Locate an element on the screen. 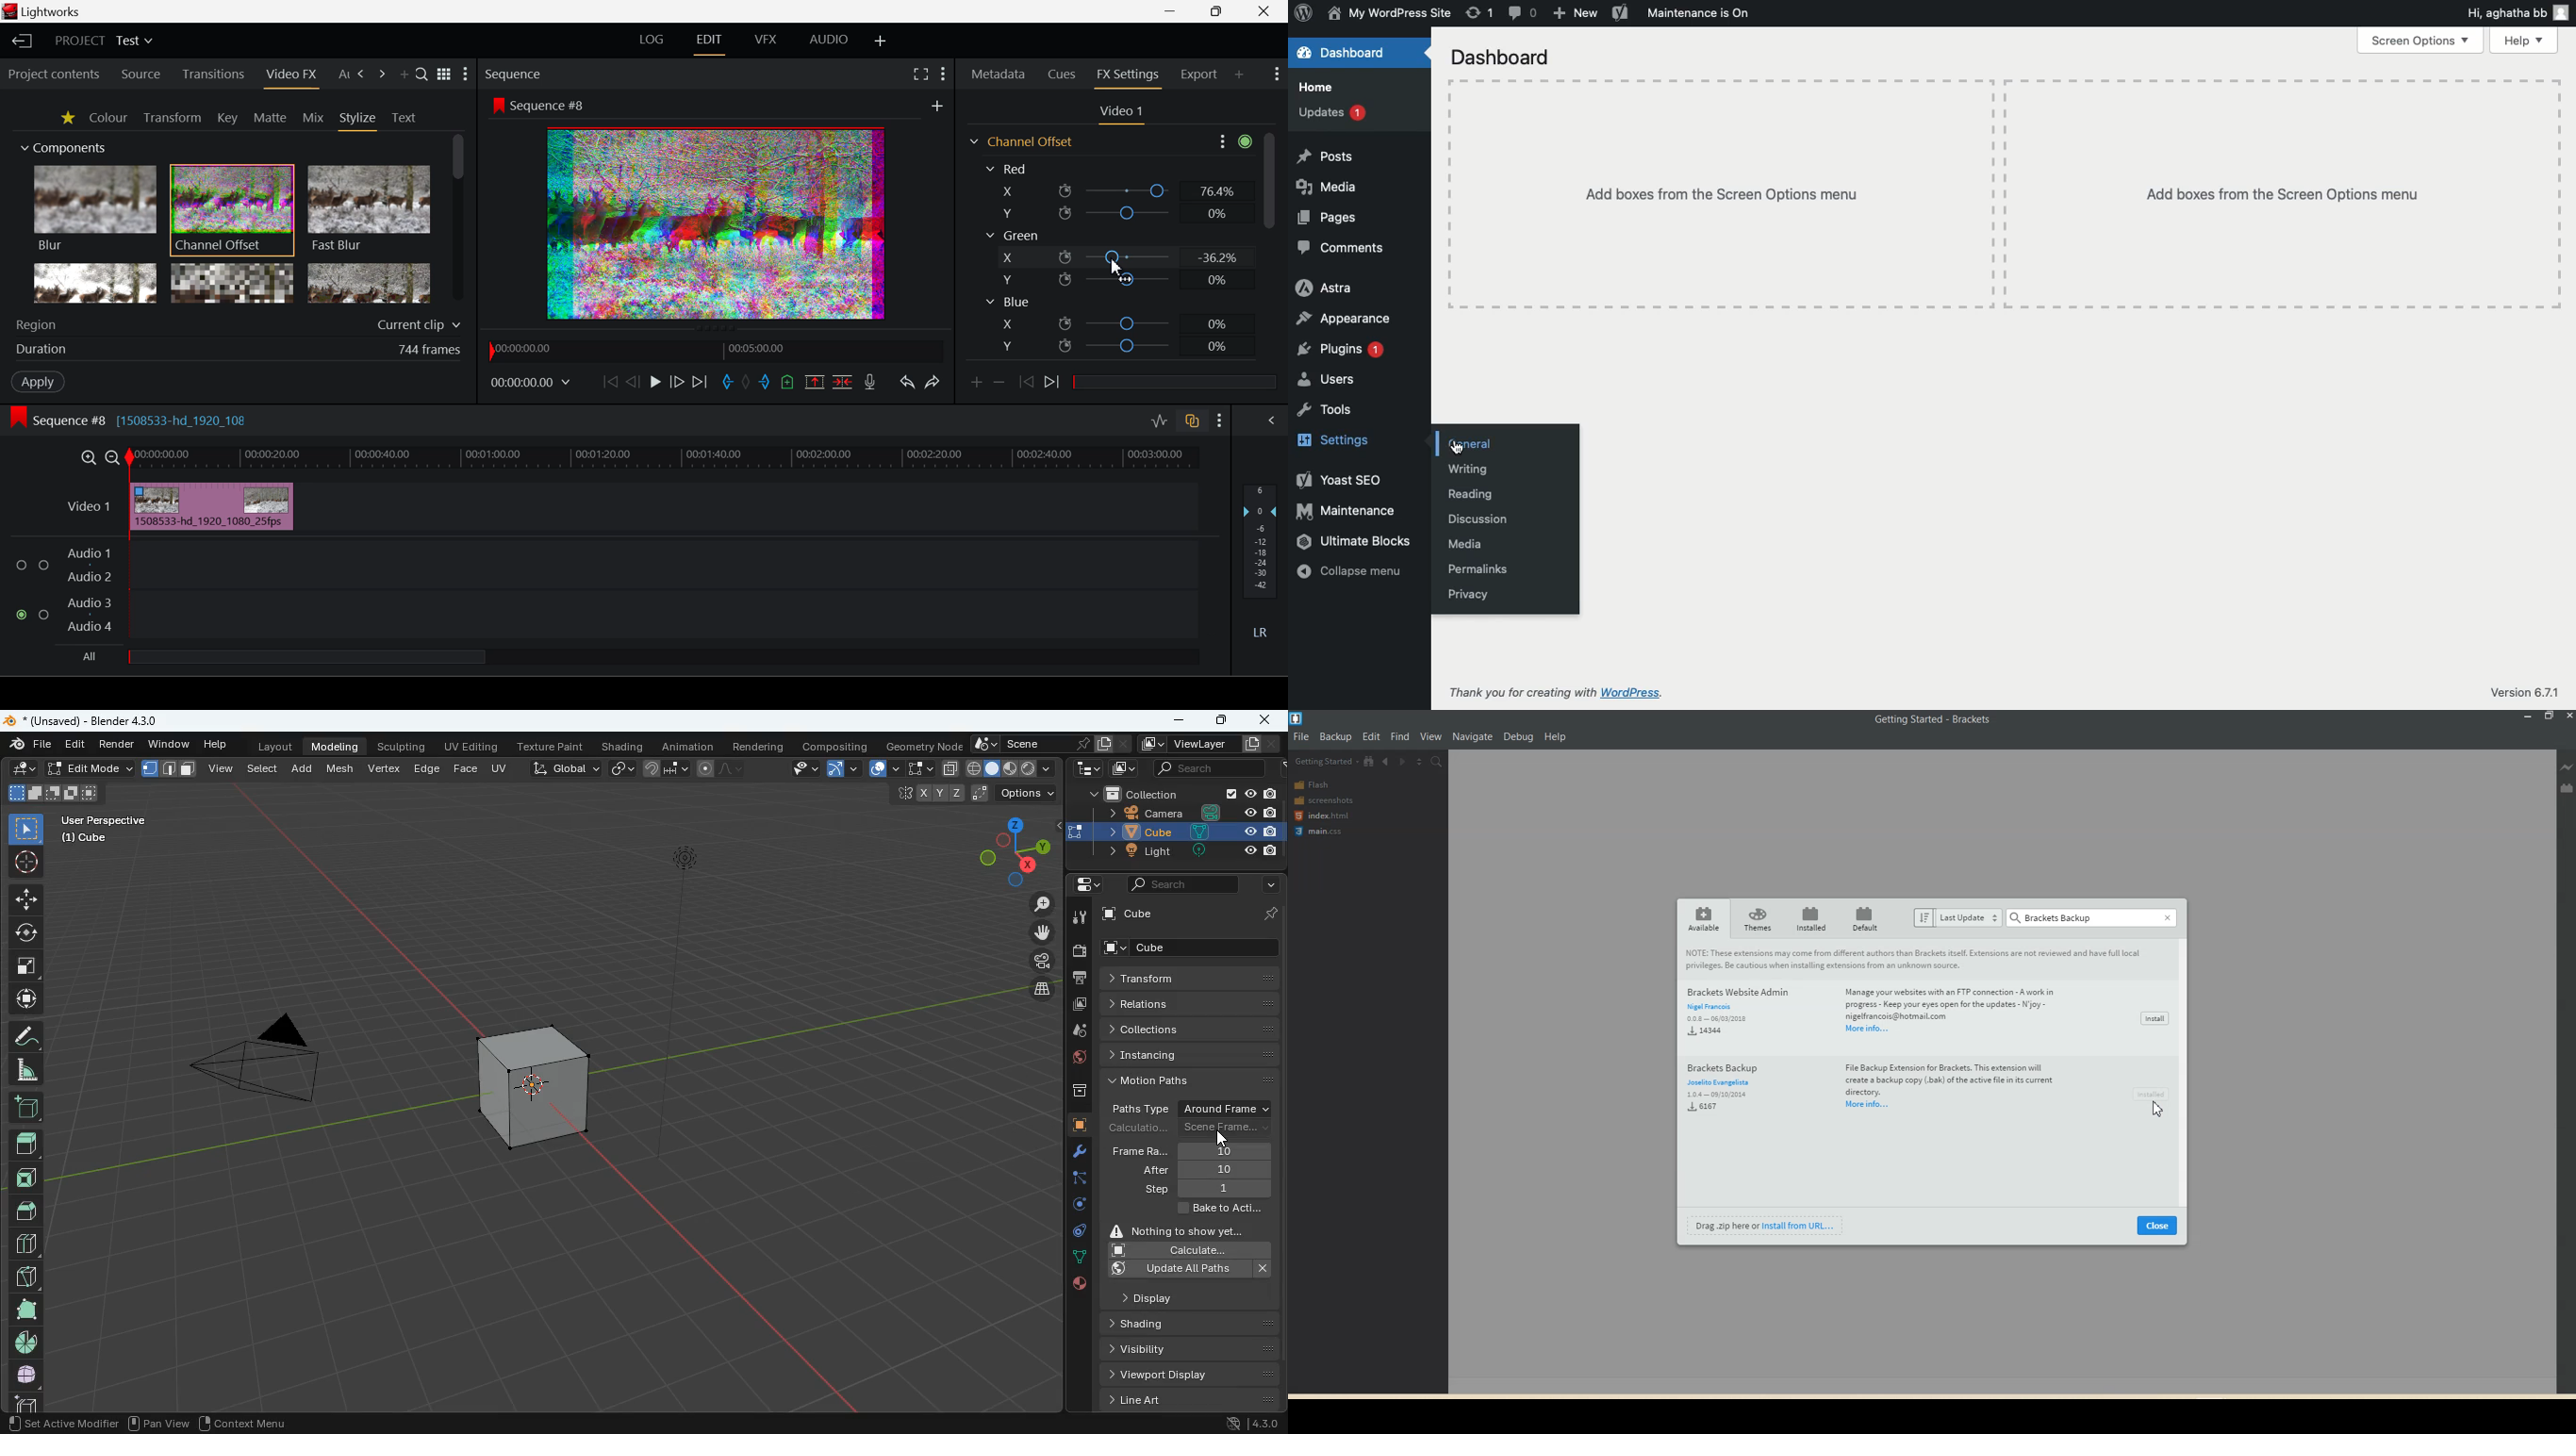 The height and width of the screenshot is (1456, 2576). Backup is located at coordinates (1336, 735).